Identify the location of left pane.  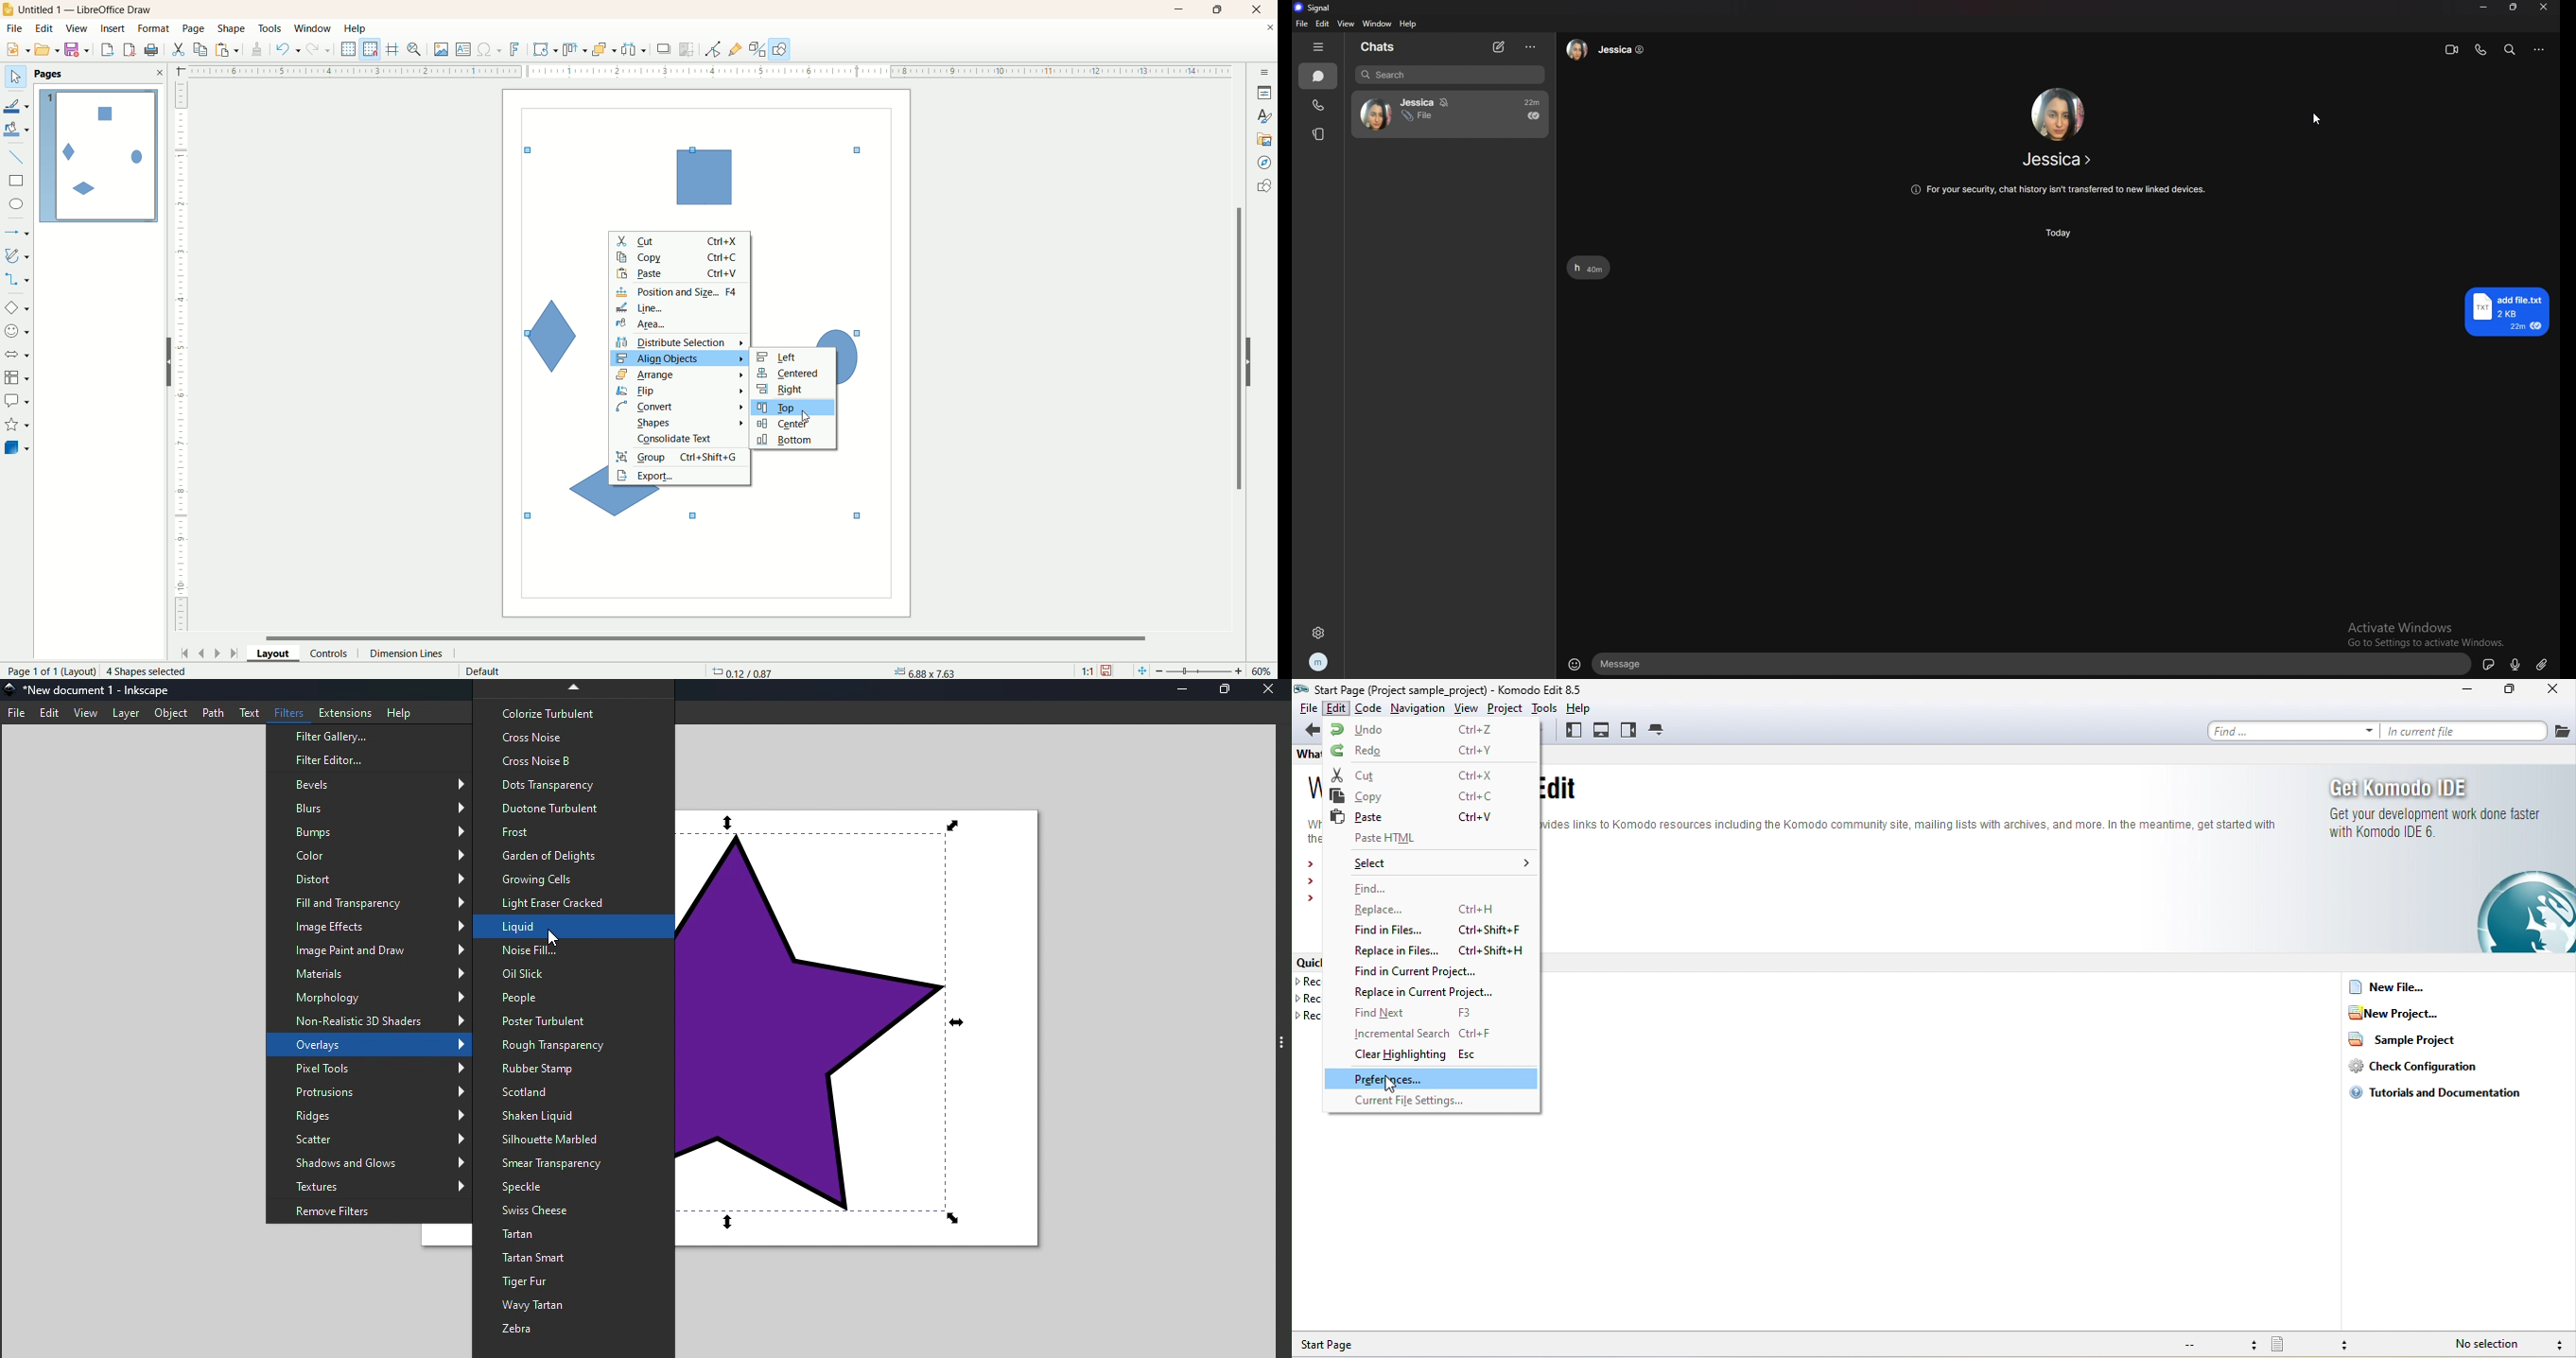
(1572, 732).